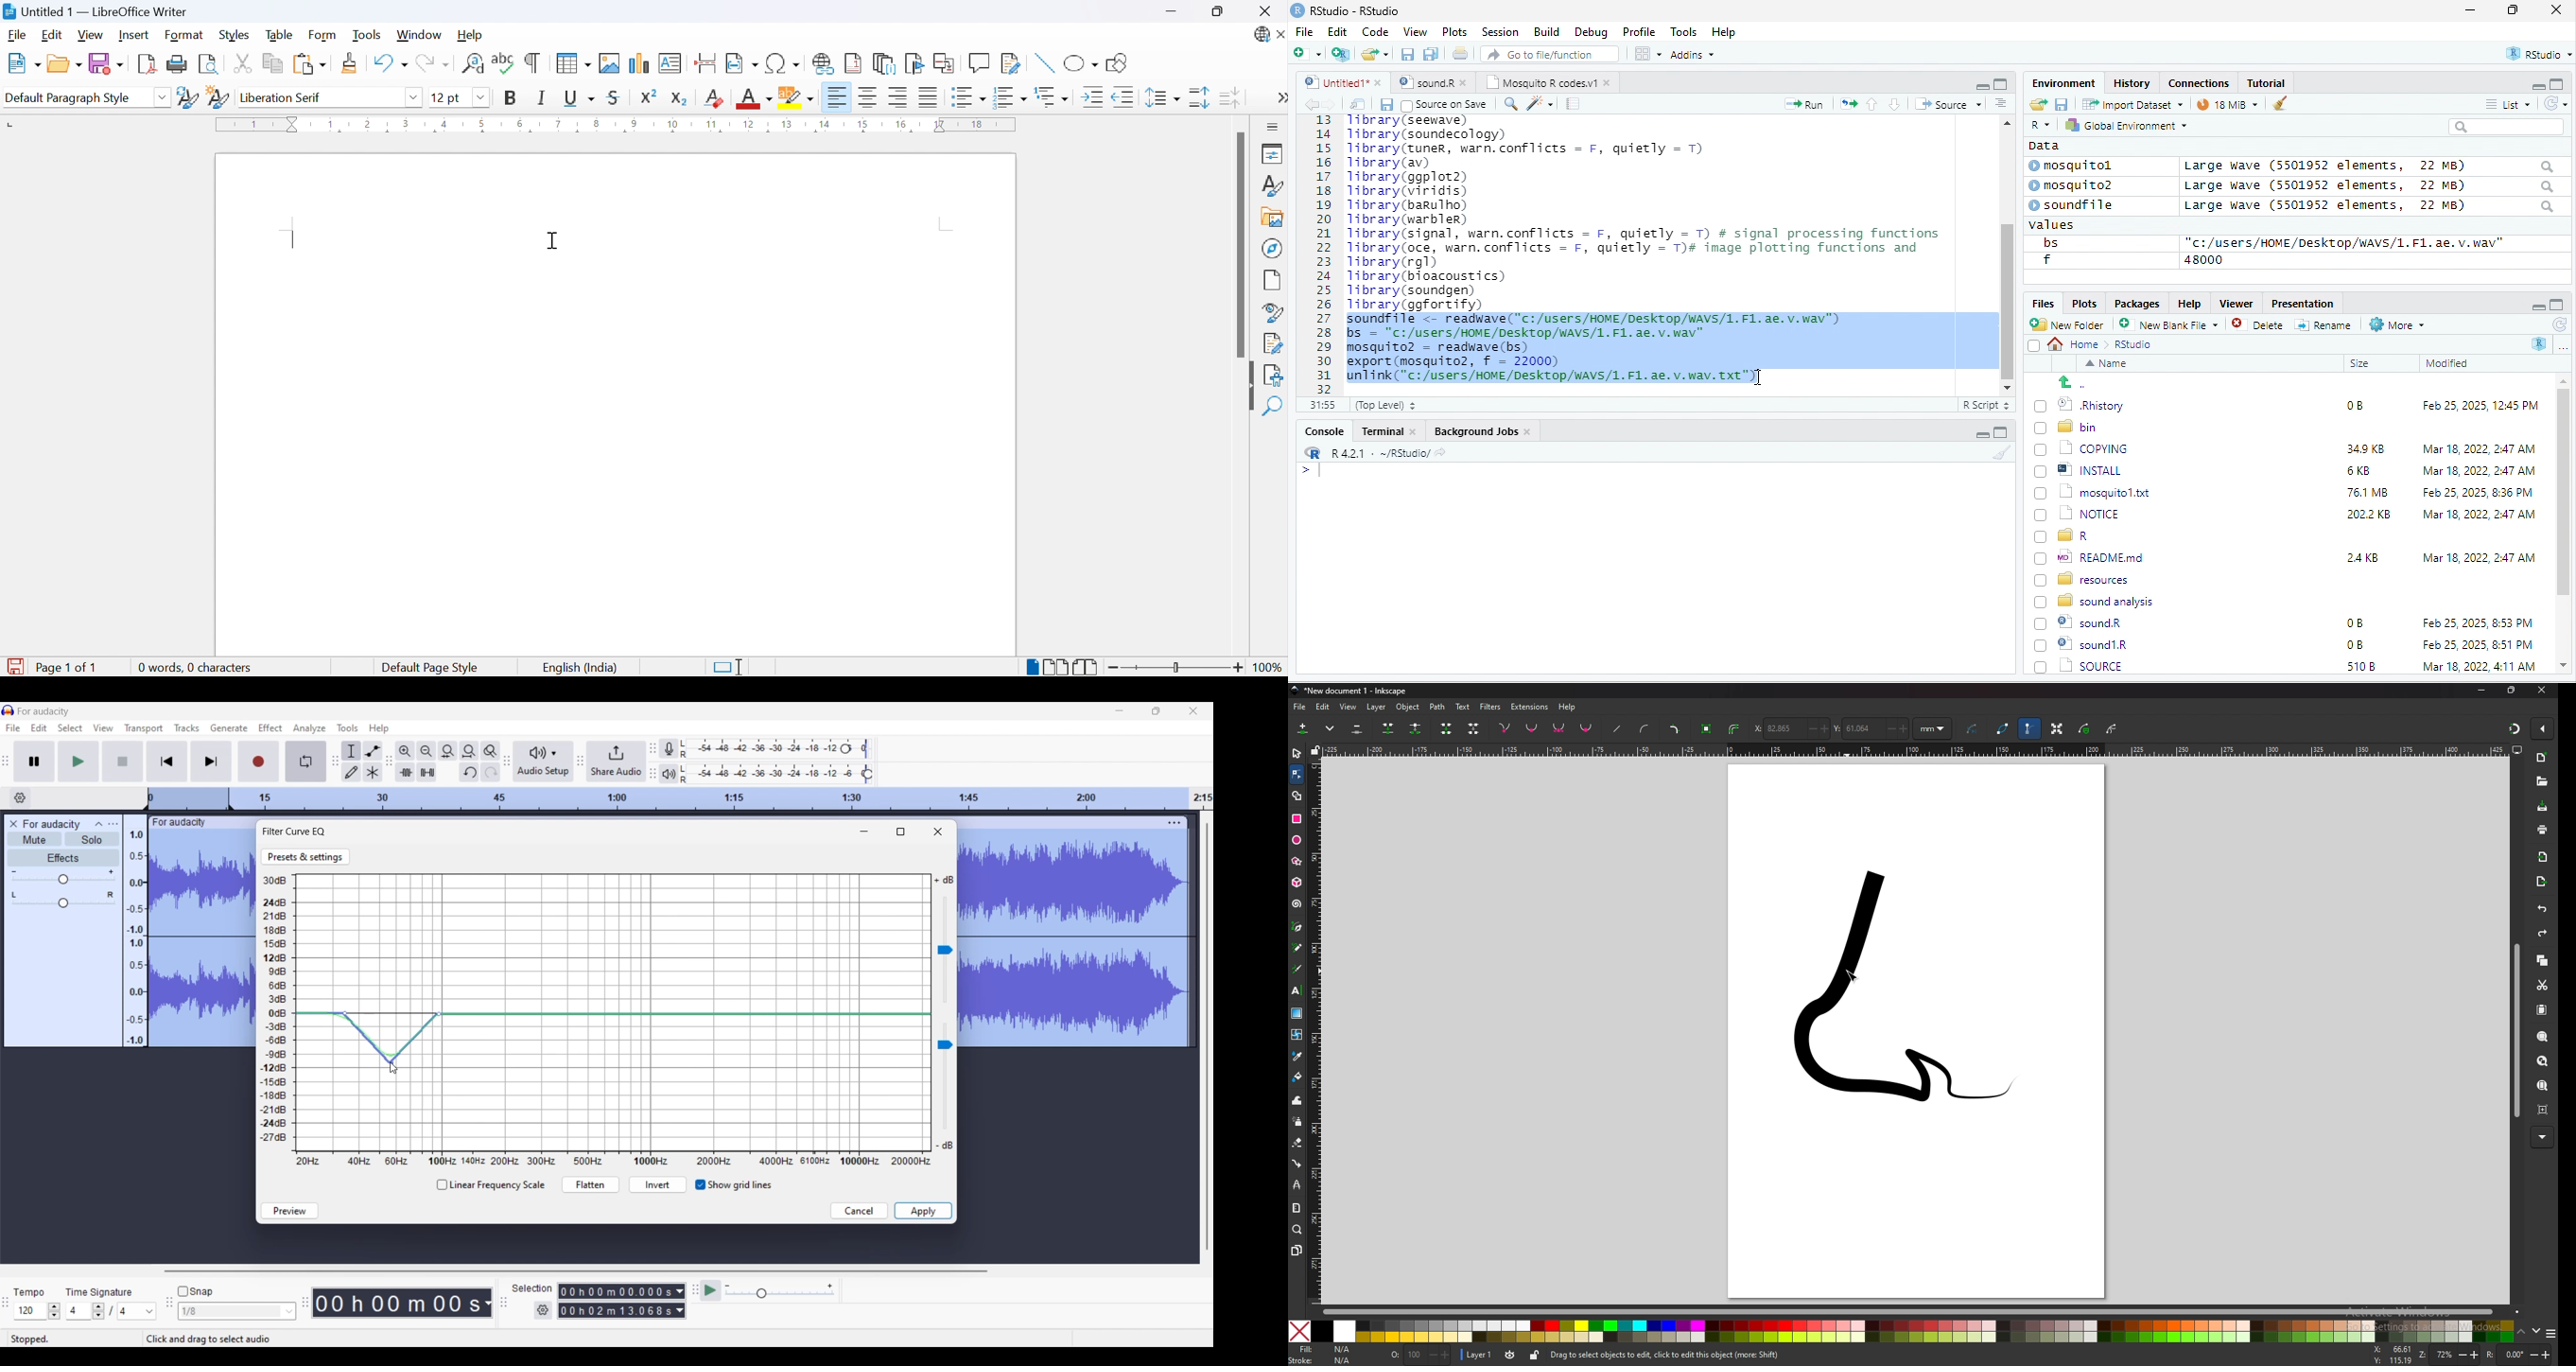 This screenshot has height=1372, width=2576. What do you see at coordinates (1574, 103) in the screenshot?
I see `note` at bounding box center [1574, 103].